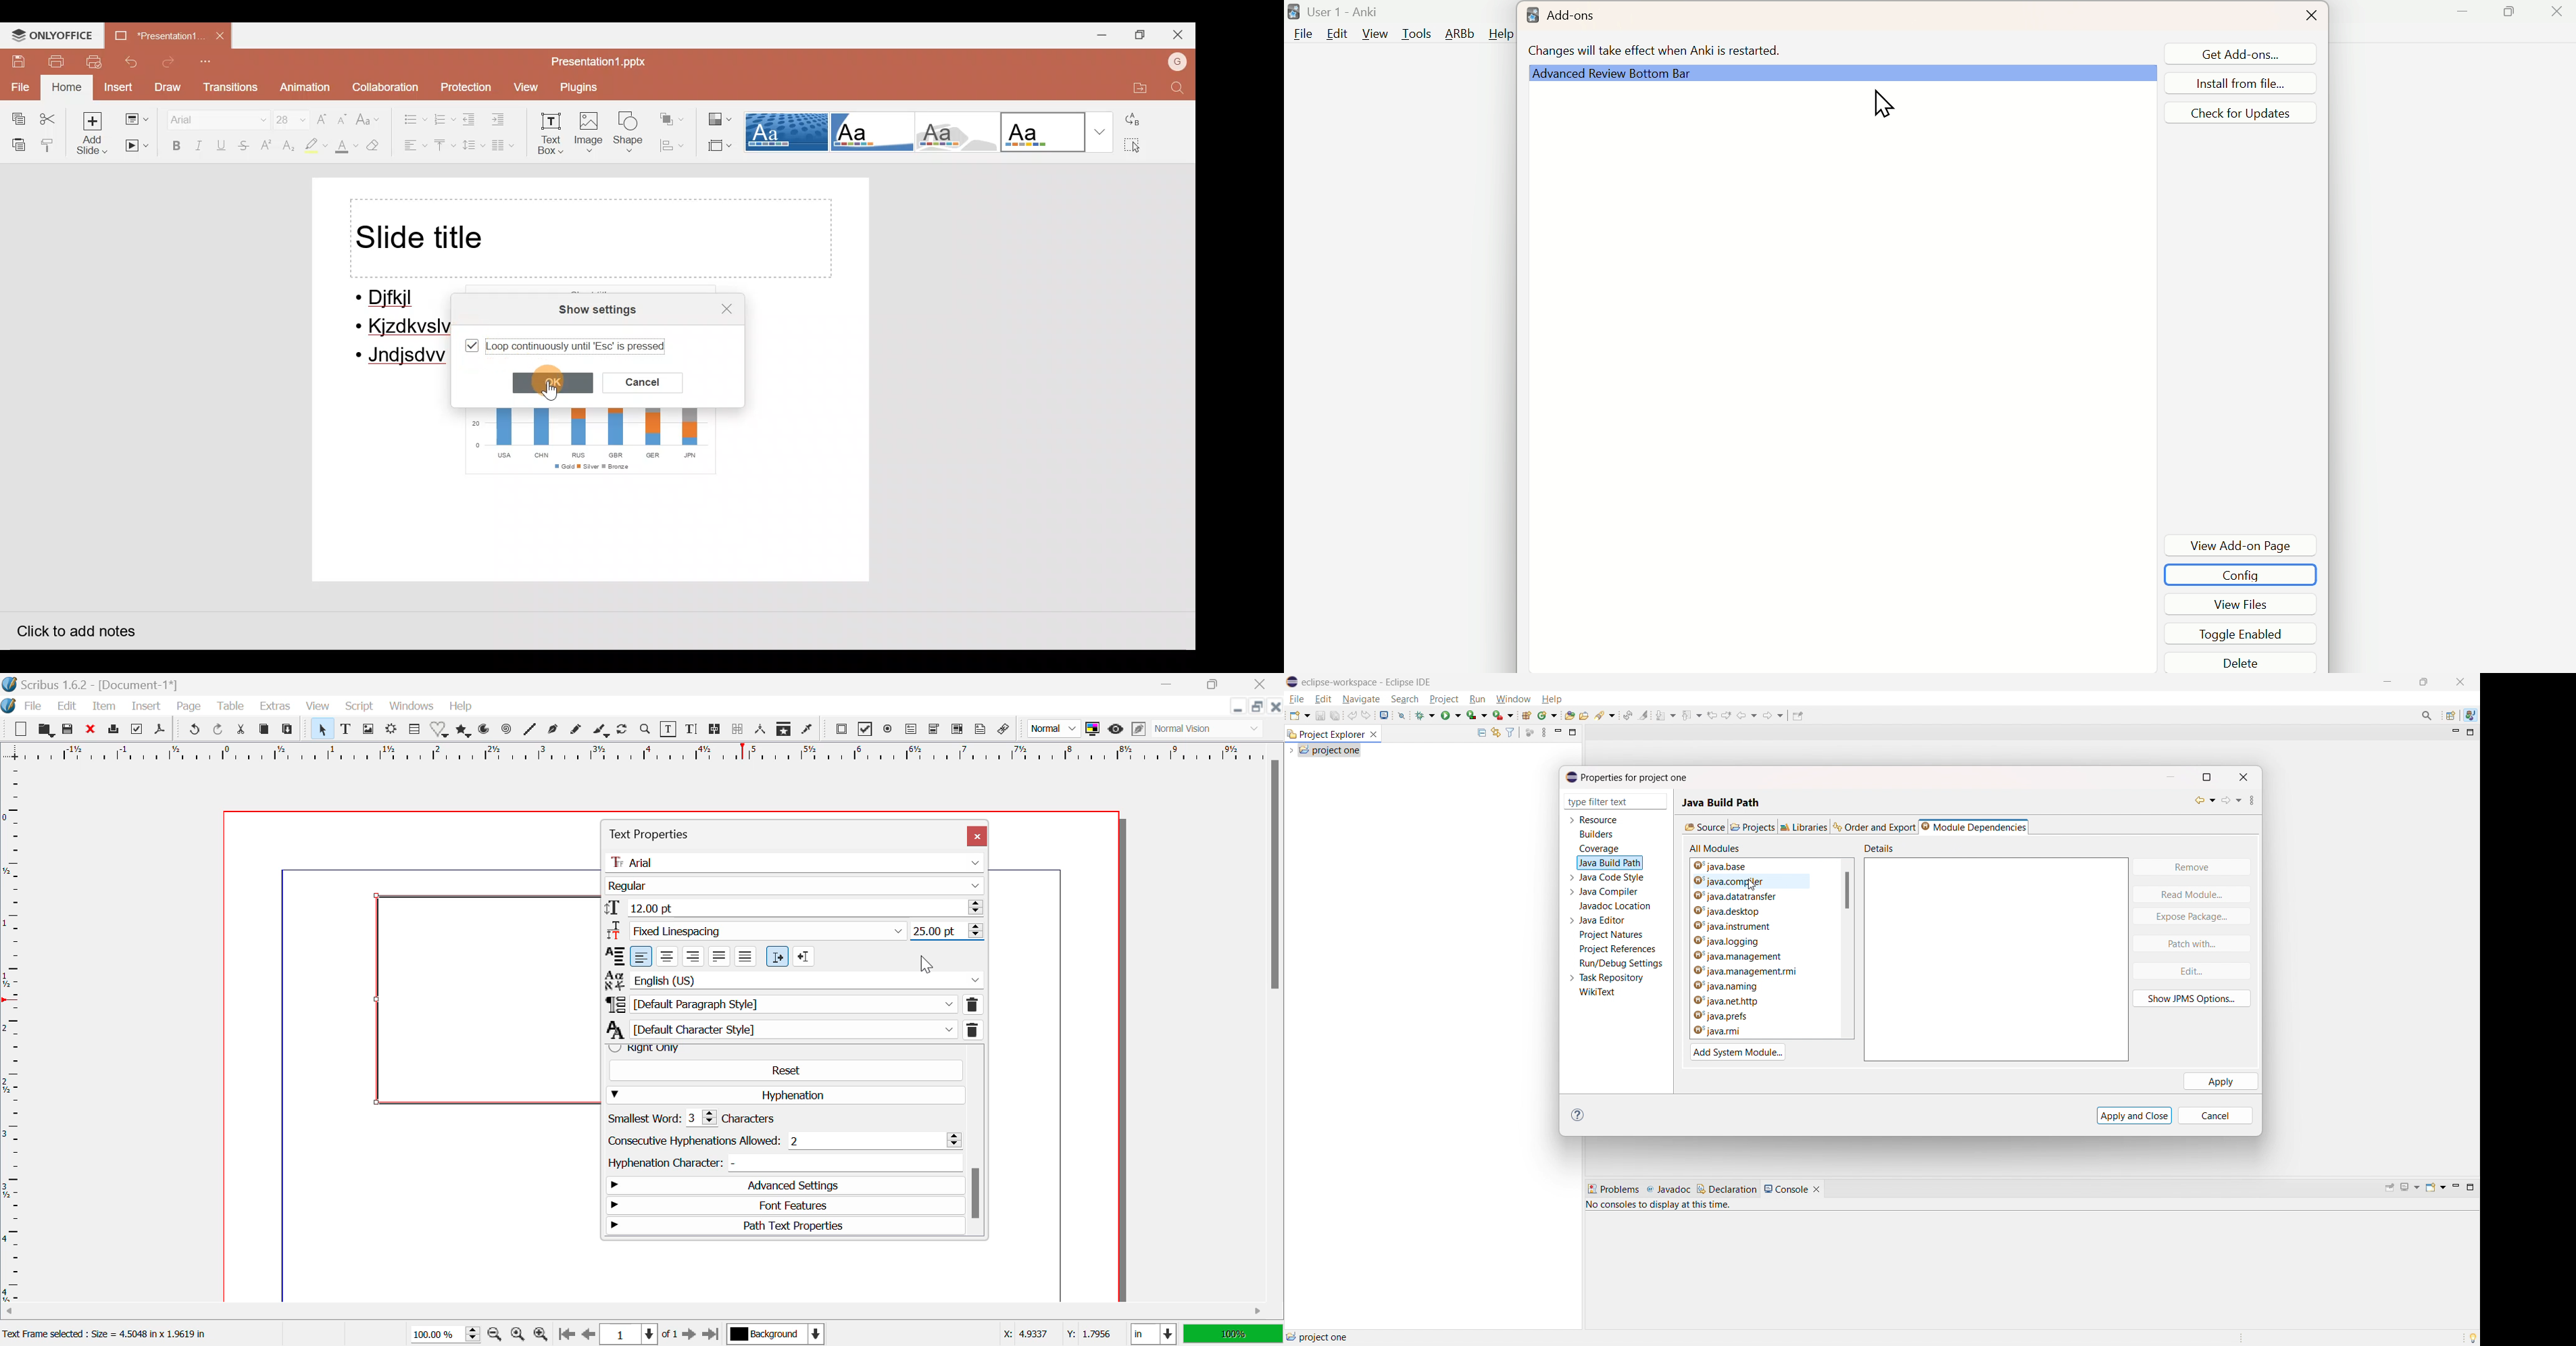 The height and width of the screenshot is (1372, 2576). What do you see at coordinates (1099, 34) in the screenshot?
I see `Minimize` at bounding box center [1099, 34].